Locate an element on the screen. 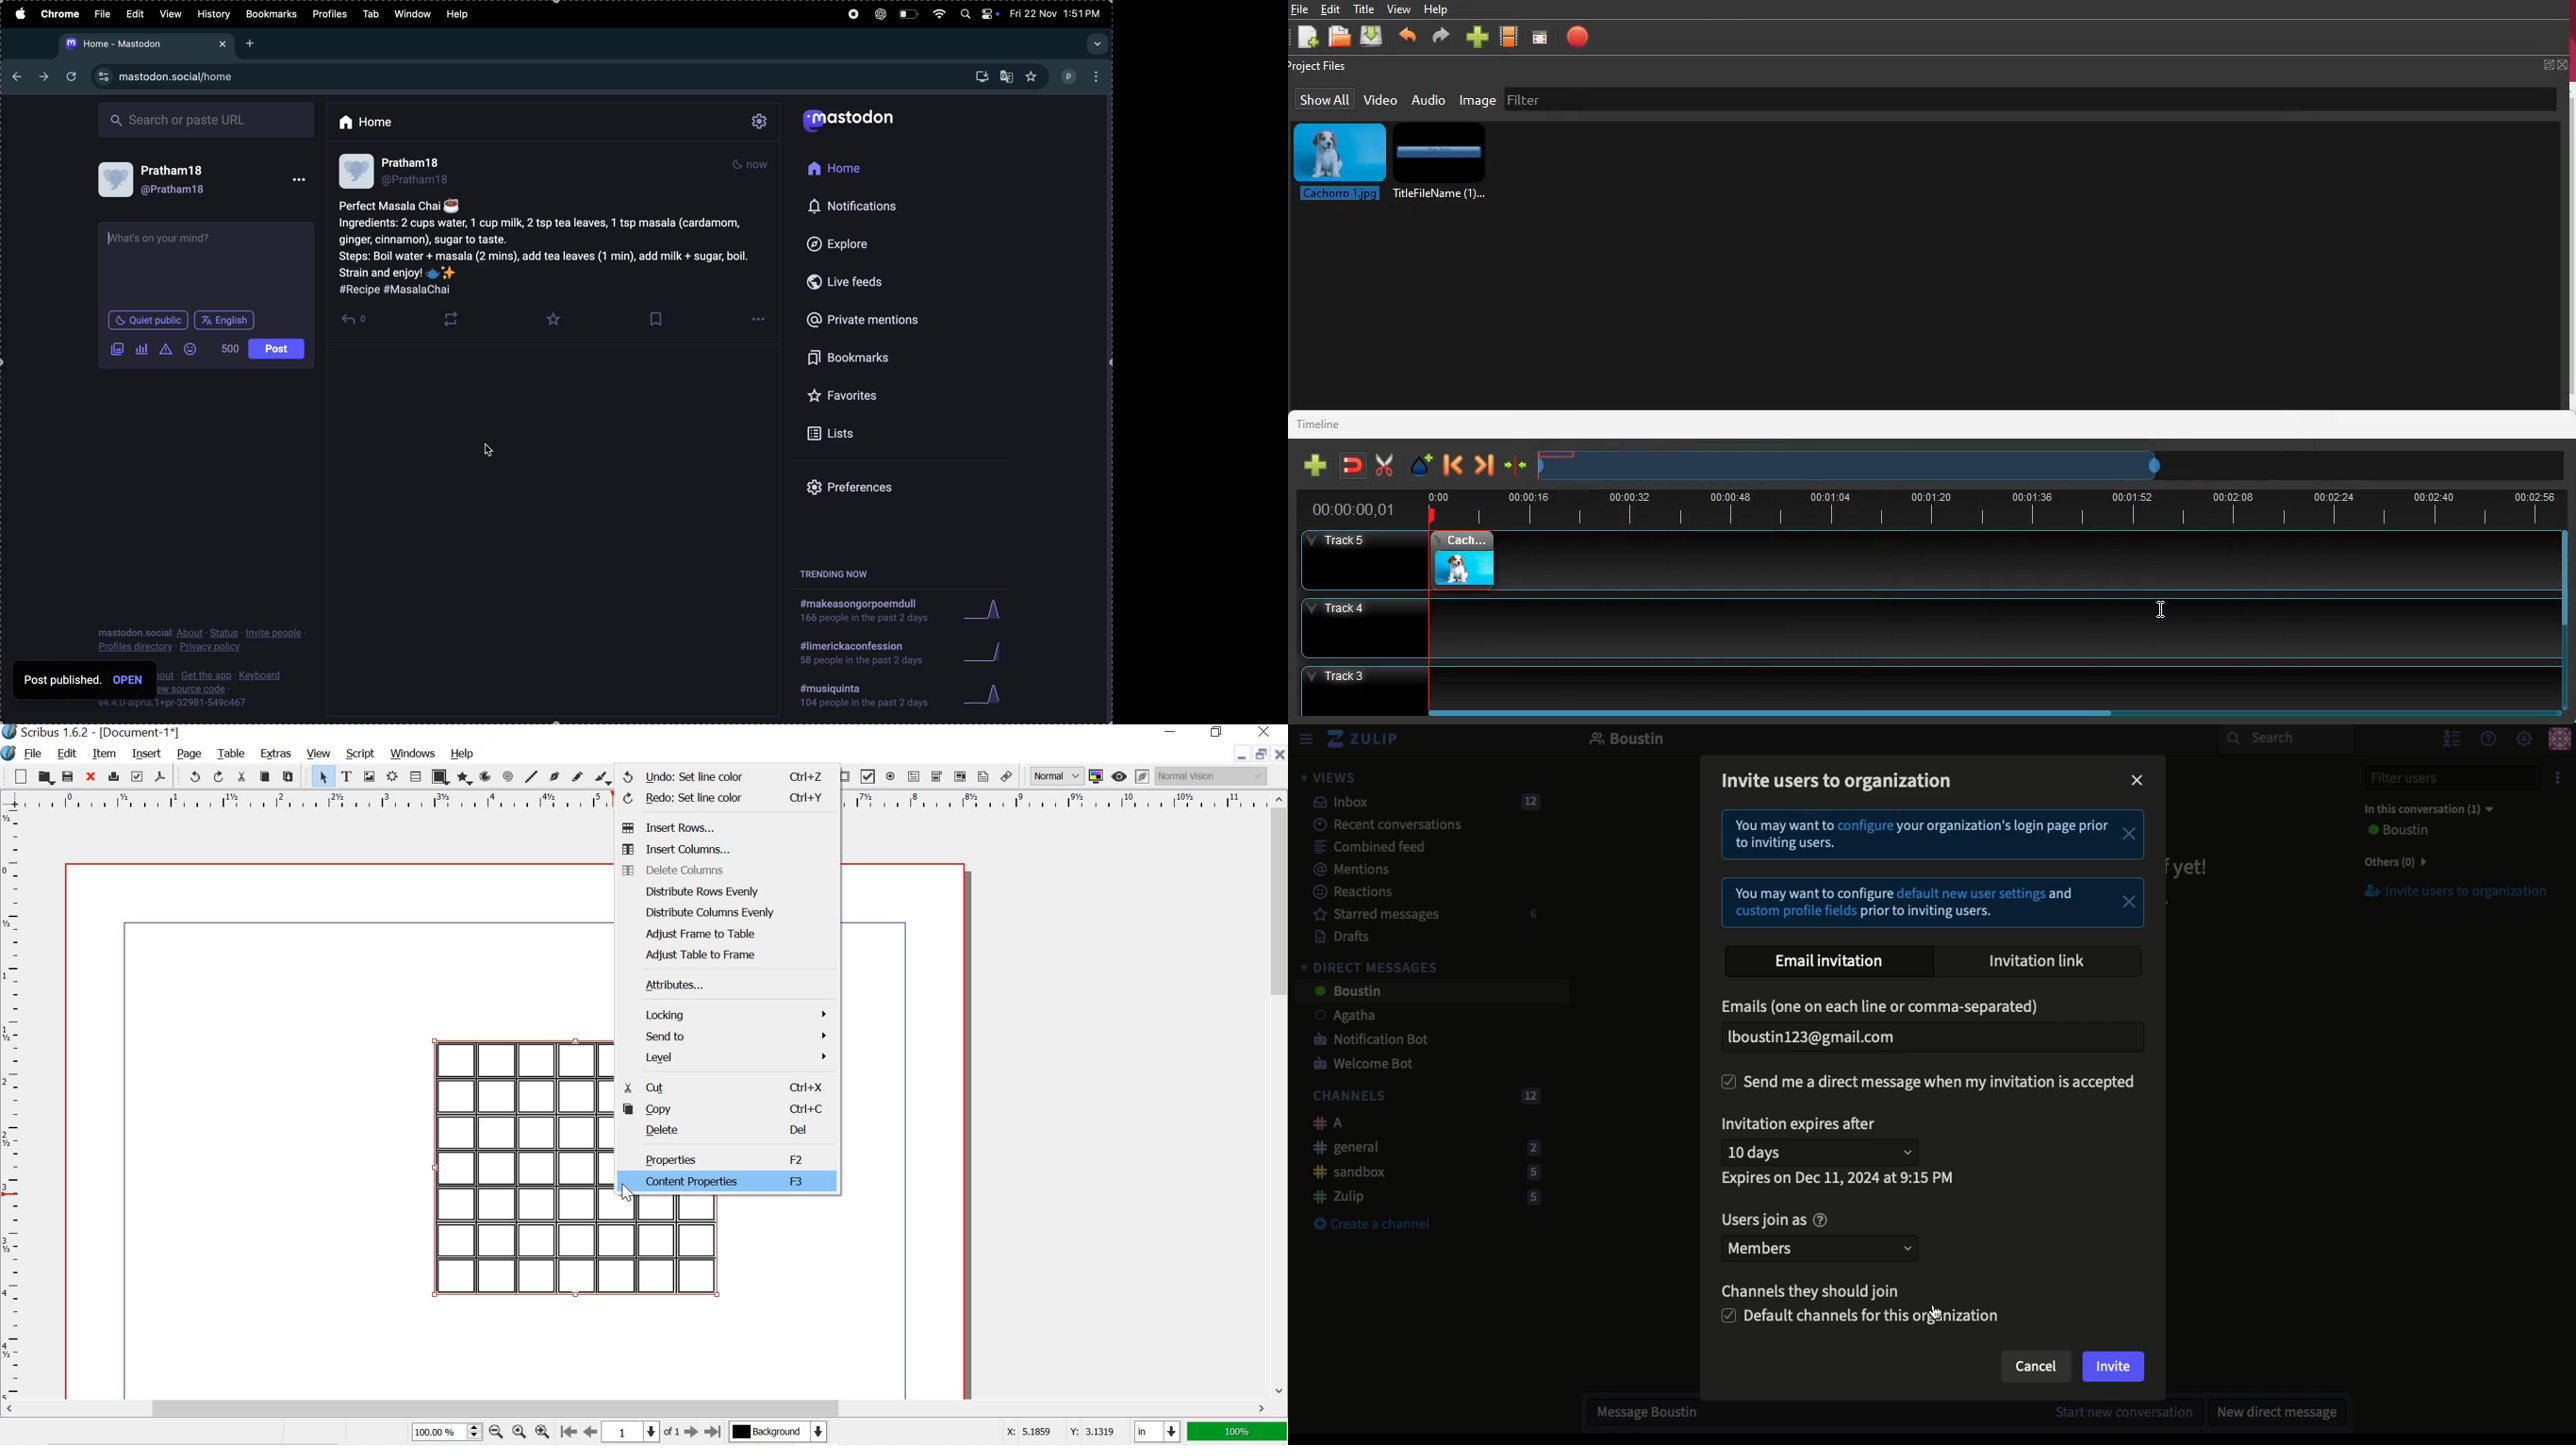 This screenshot has height=1456, width=2576. scrollbar is located at coordinates (1280, 1093).